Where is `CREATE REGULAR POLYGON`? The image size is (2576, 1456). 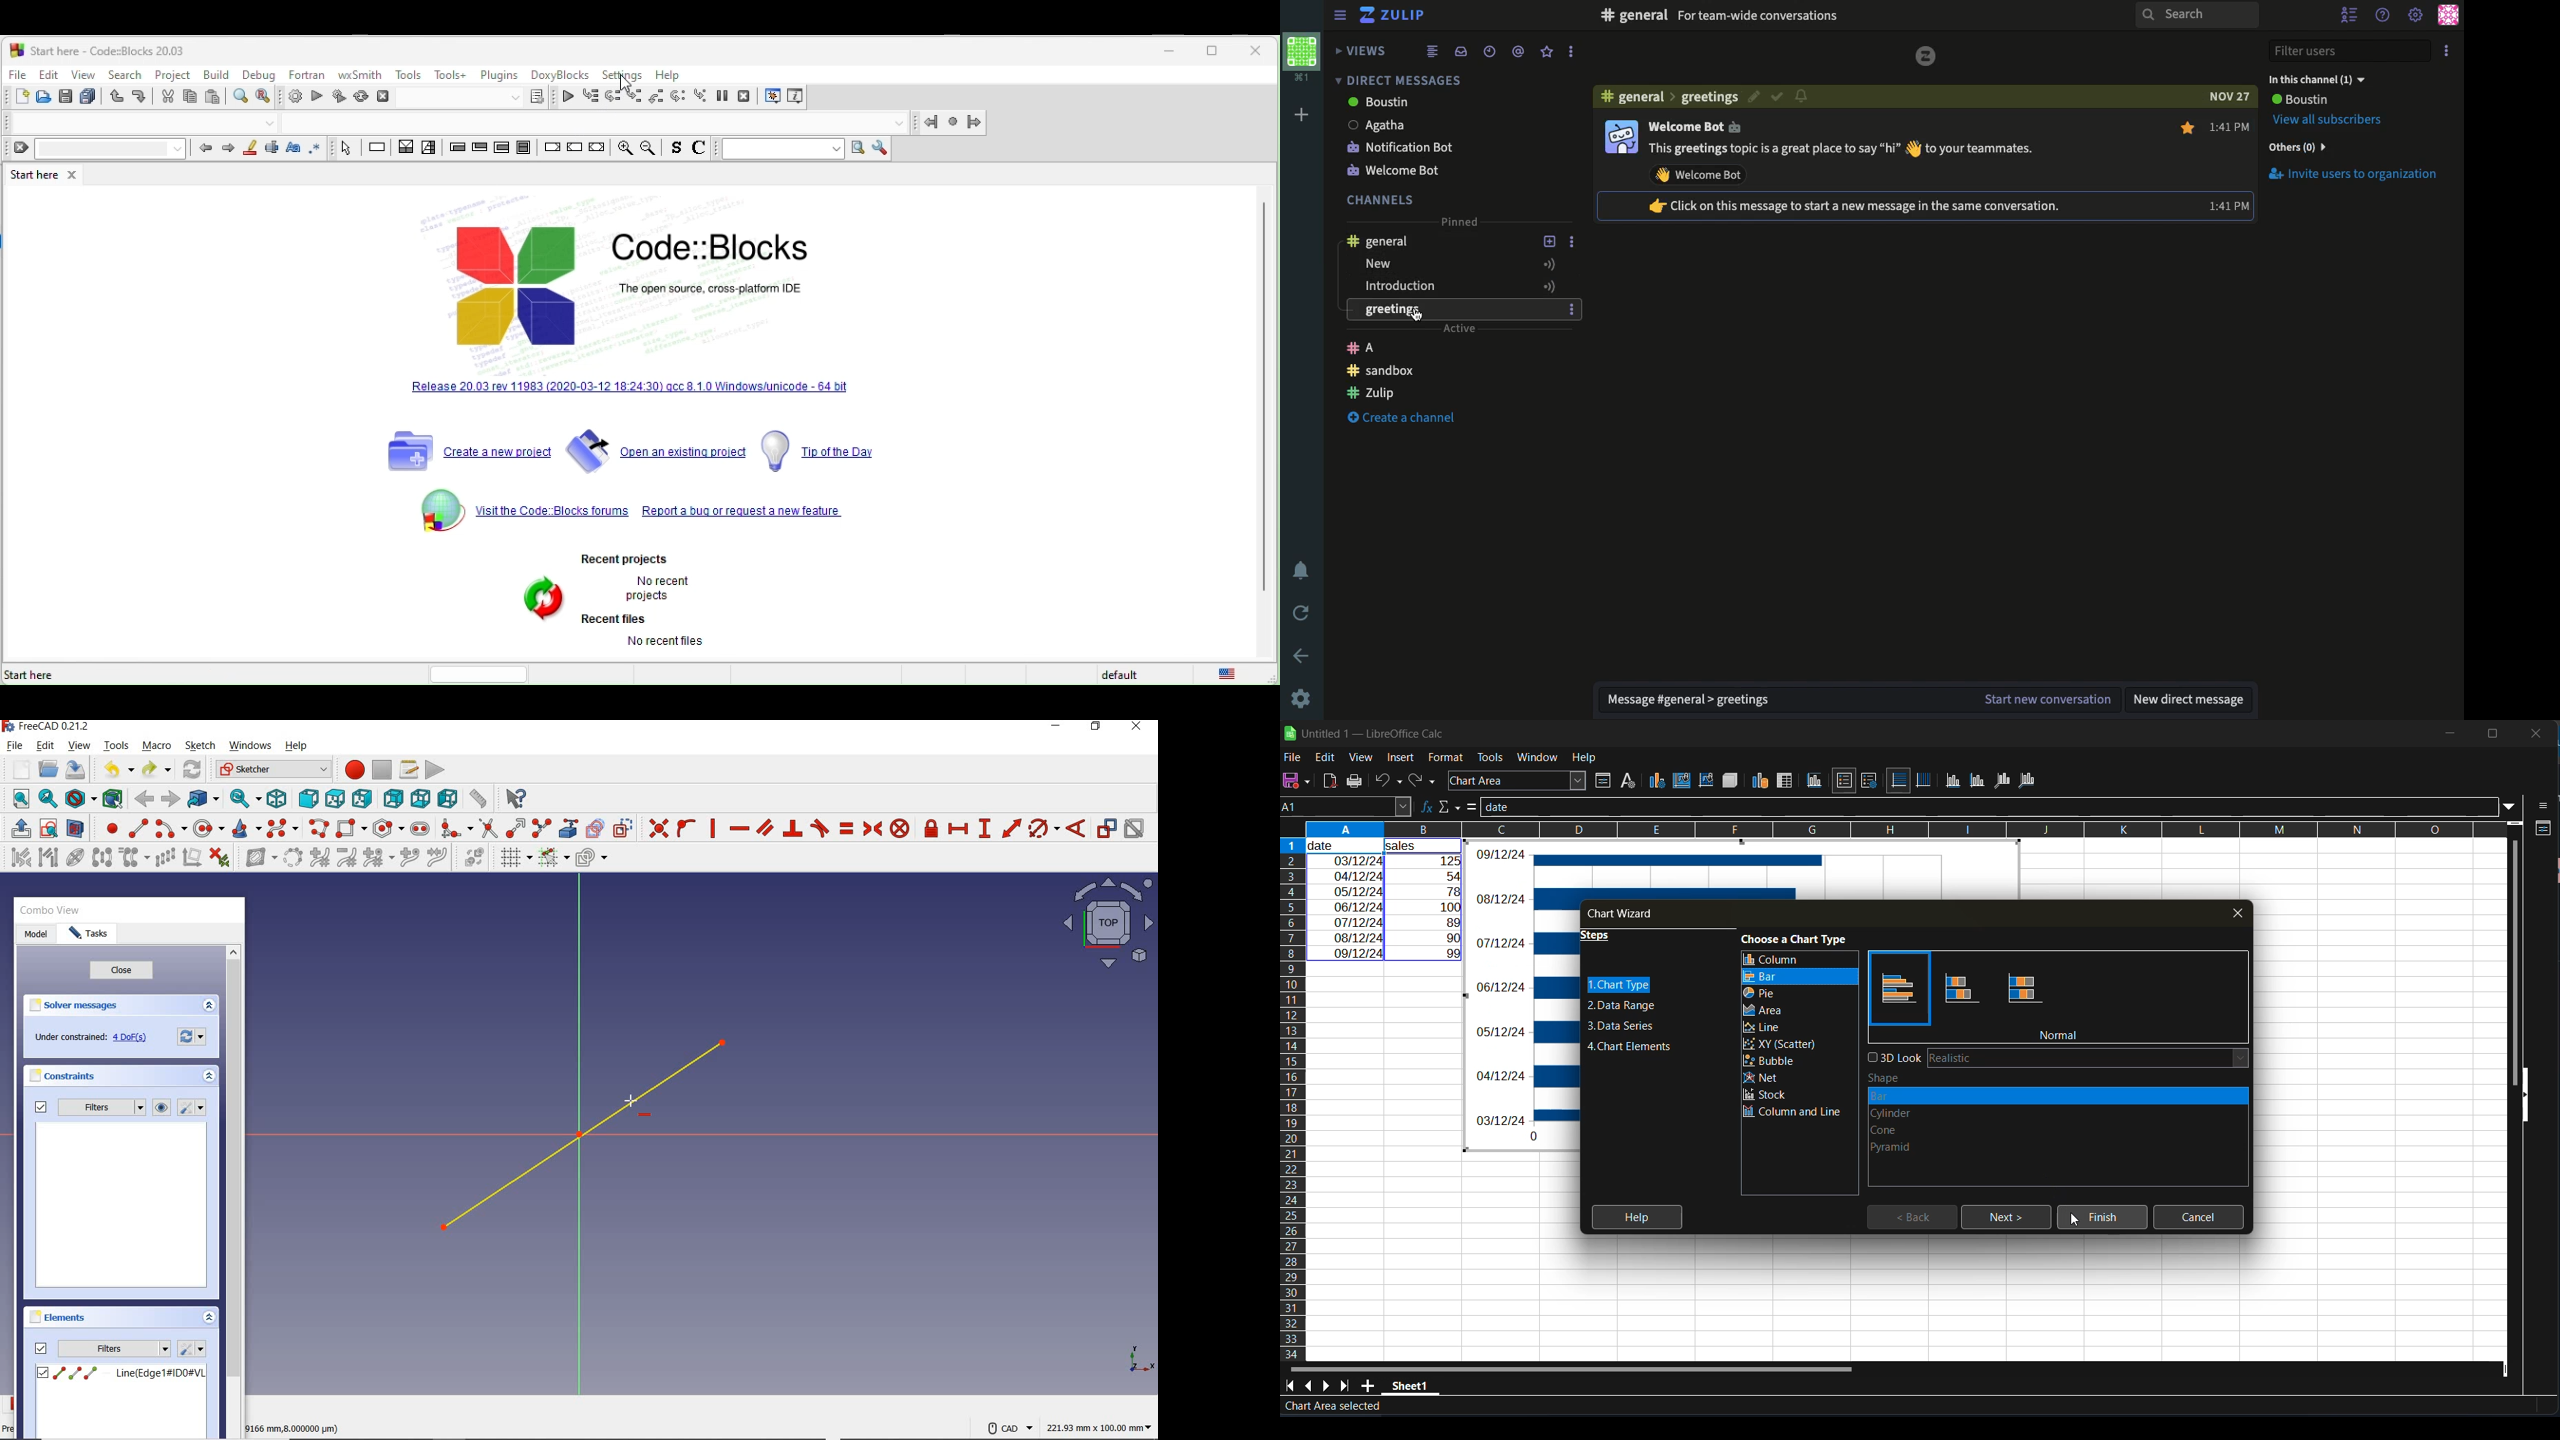
CREATE REGULAR POLYGON is located at coordinates (388, 828).